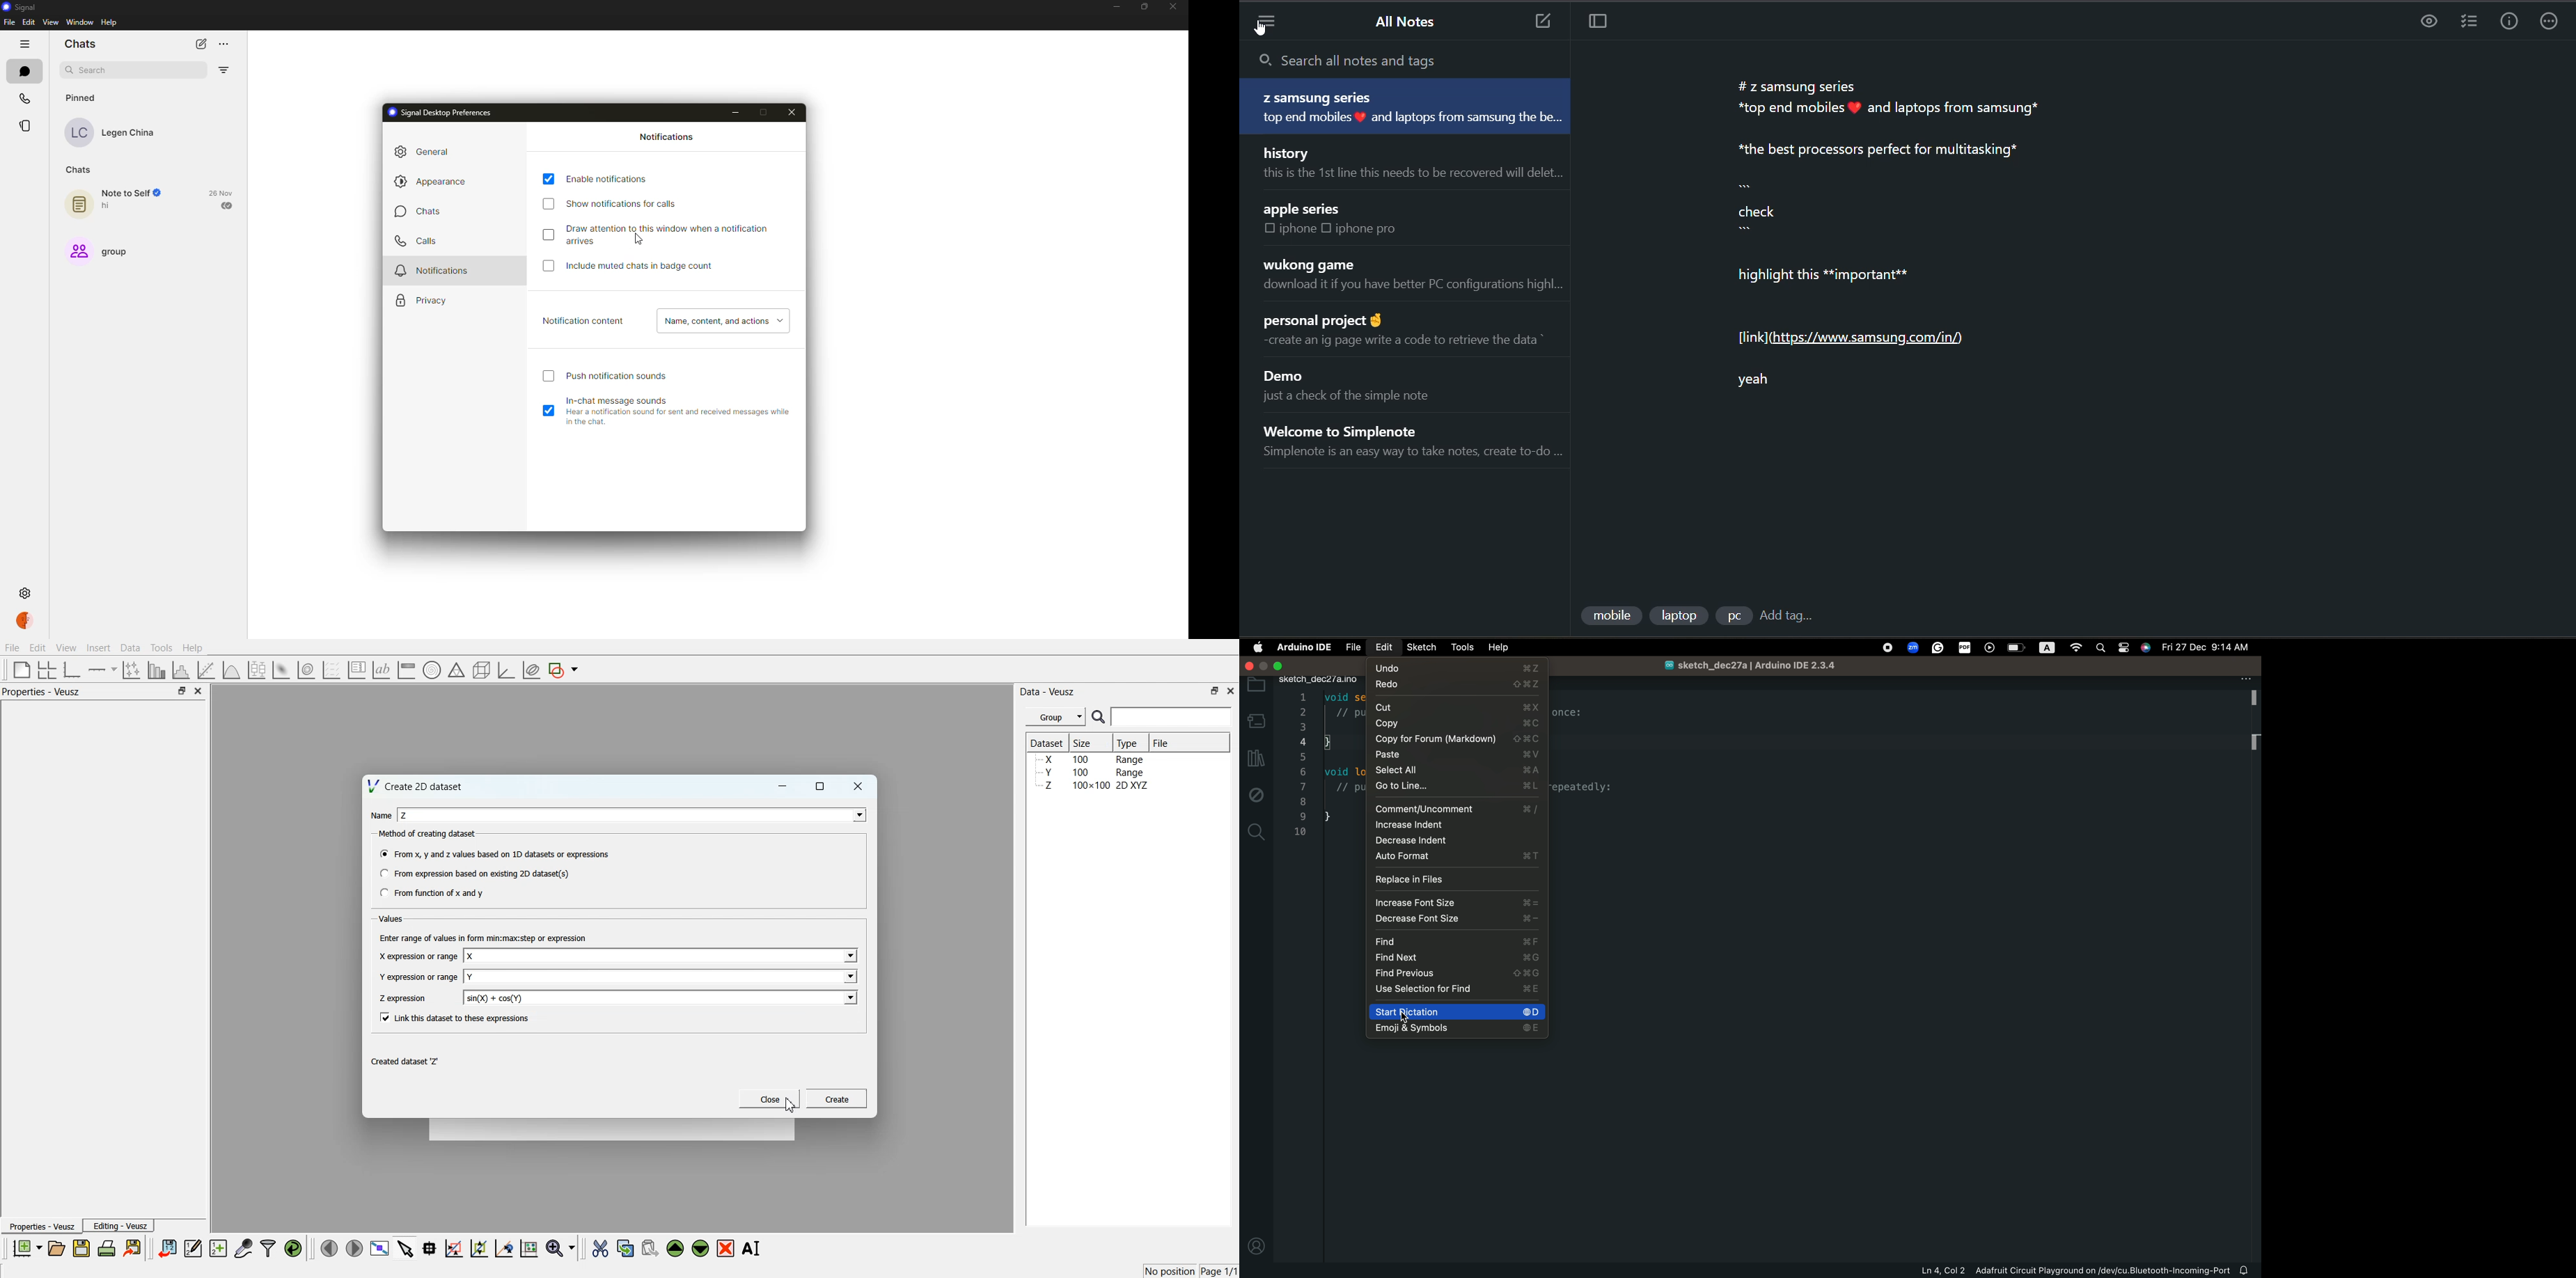 The image size is (2576, 1288). Describe the element at coordinates (1611, 613) in the screenshot. I see `tag 1` at that location.